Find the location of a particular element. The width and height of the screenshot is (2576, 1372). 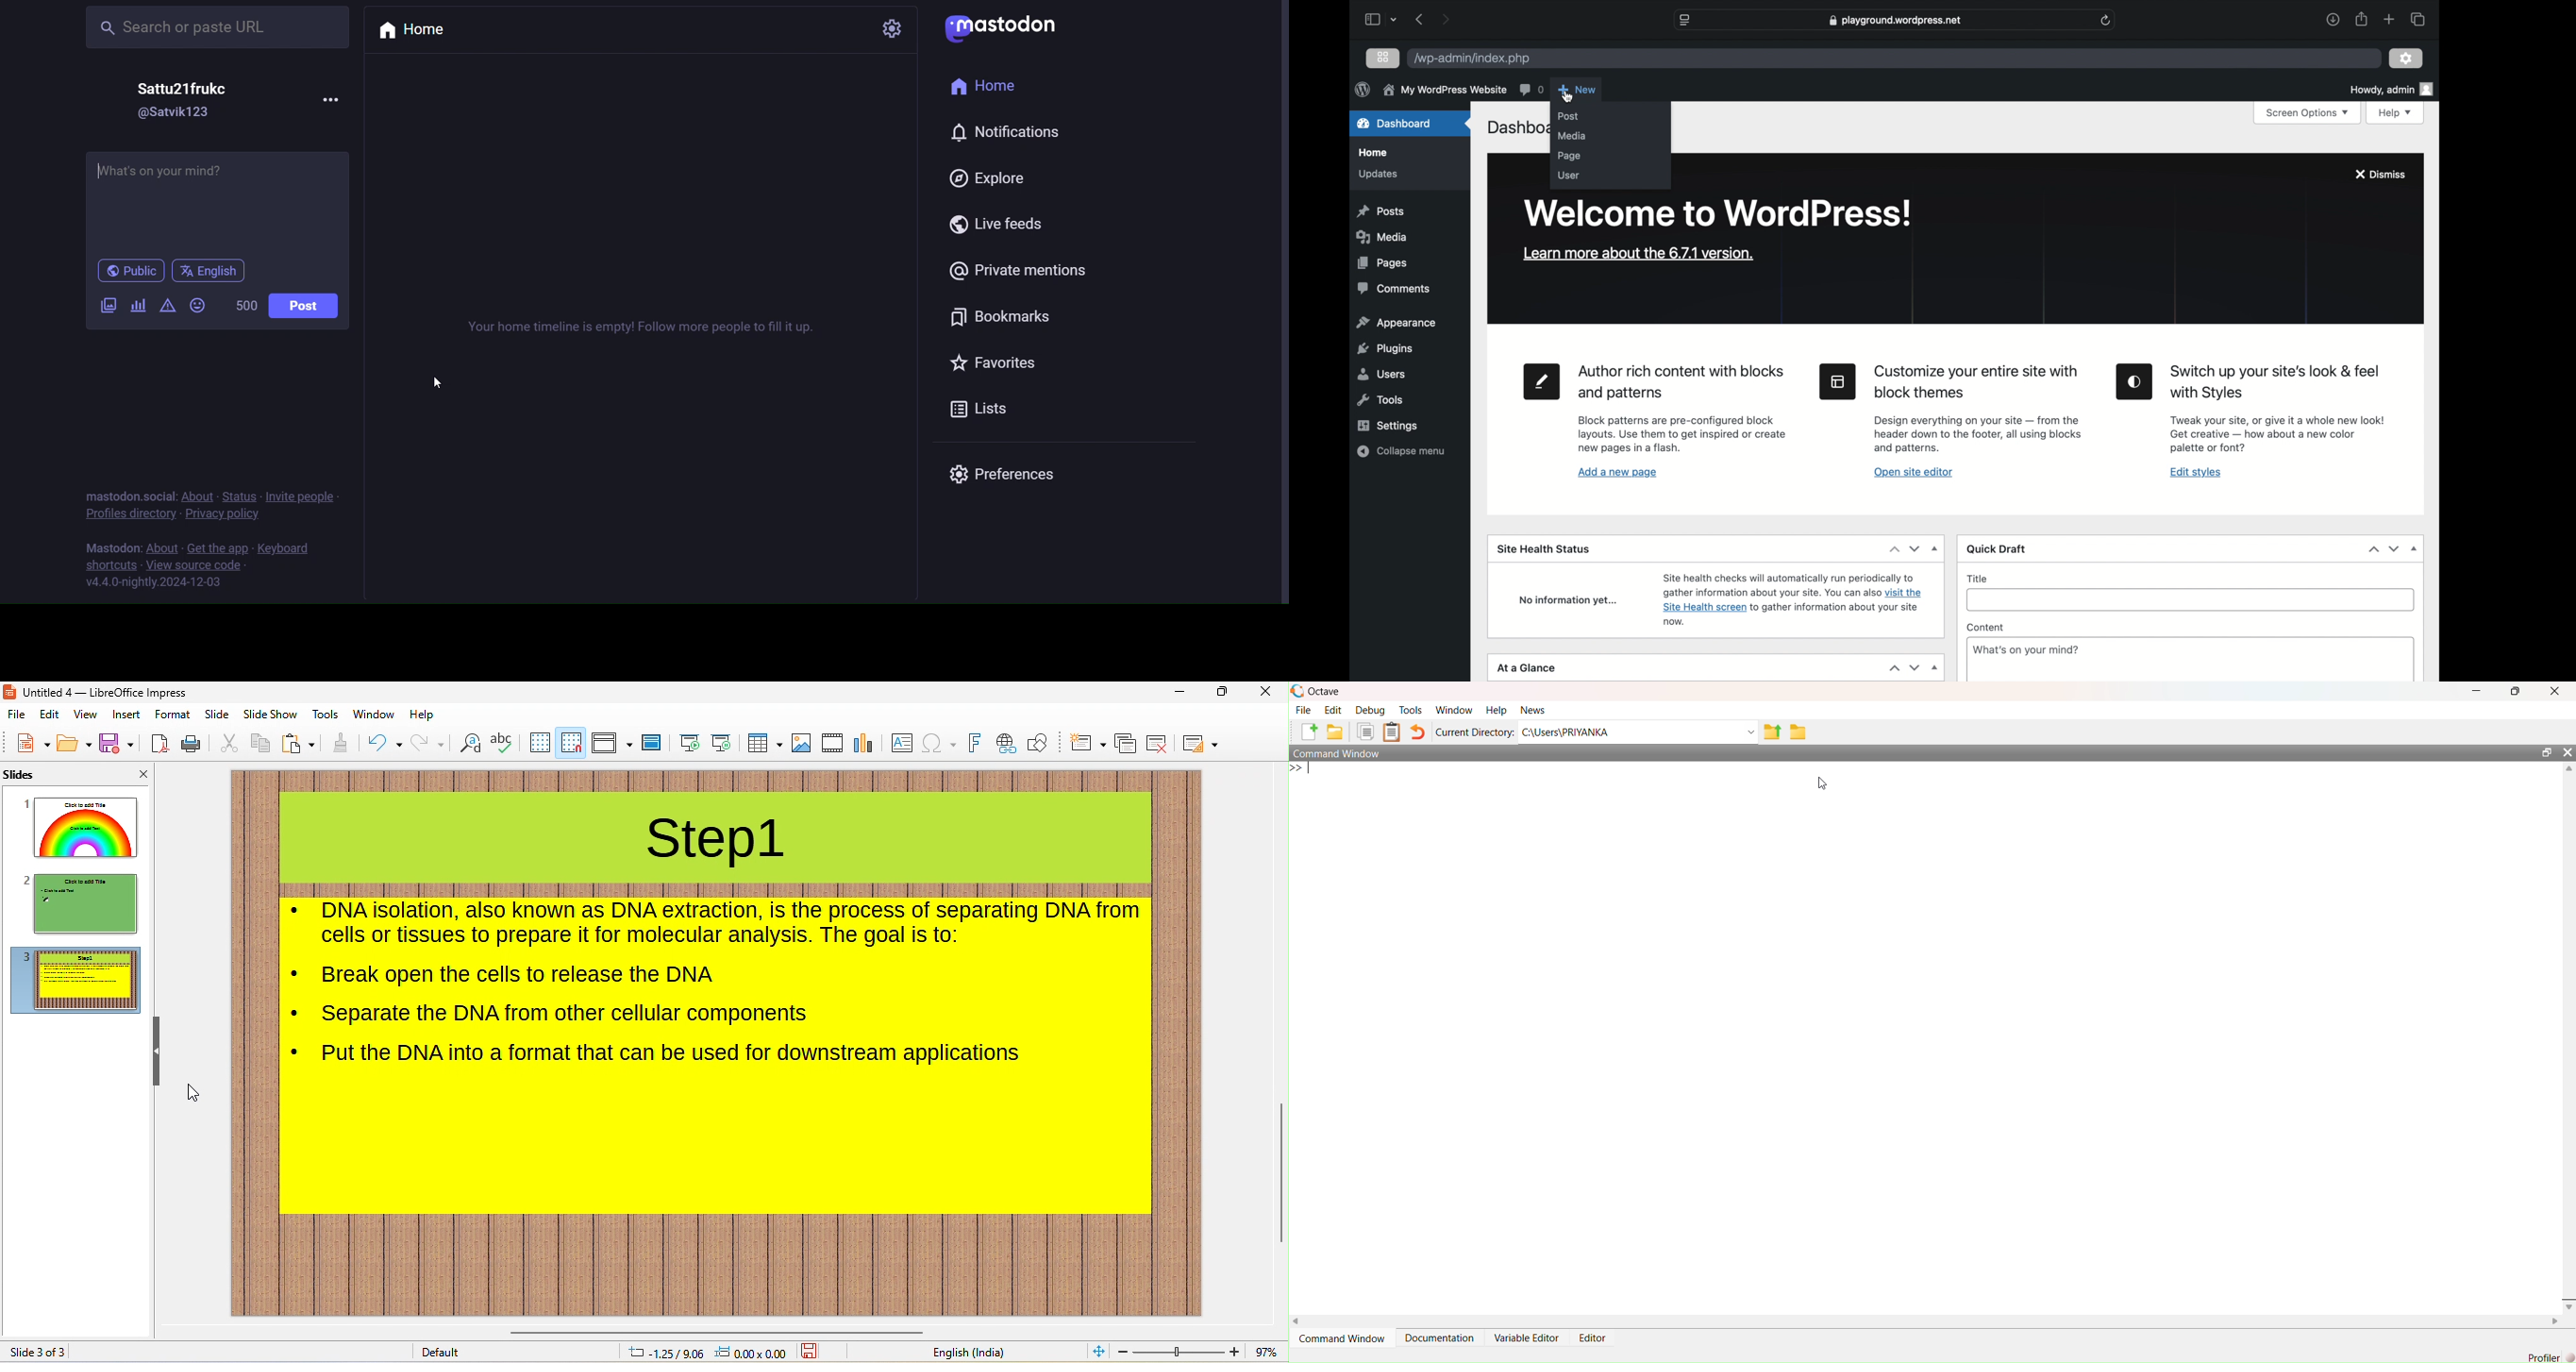

media is located at coordinates (832, 743).